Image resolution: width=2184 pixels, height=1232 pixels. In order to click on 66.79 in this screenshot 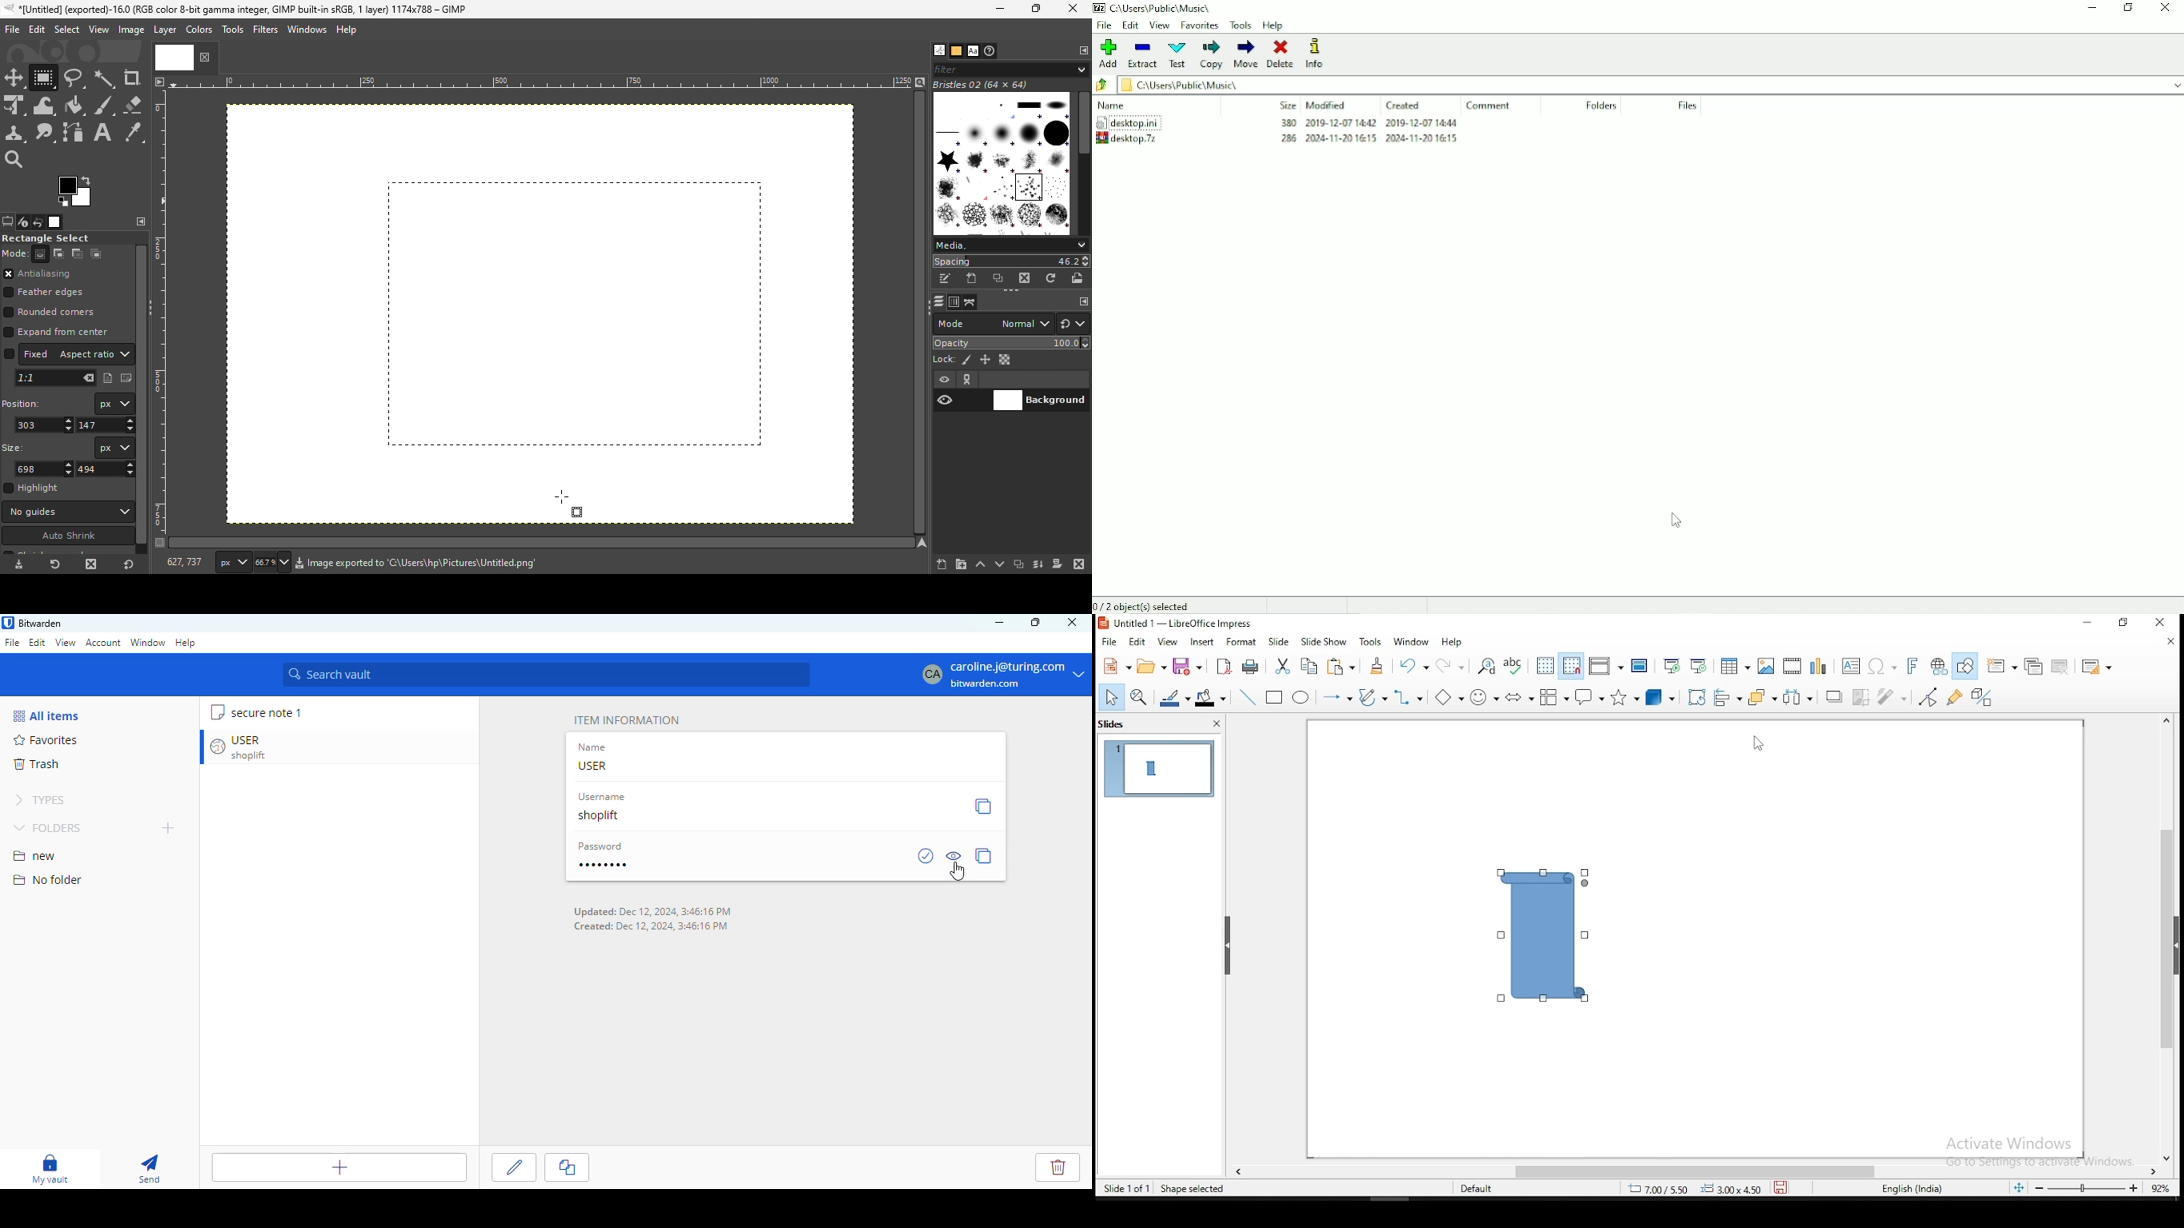, I will do `click(268, 563)`.